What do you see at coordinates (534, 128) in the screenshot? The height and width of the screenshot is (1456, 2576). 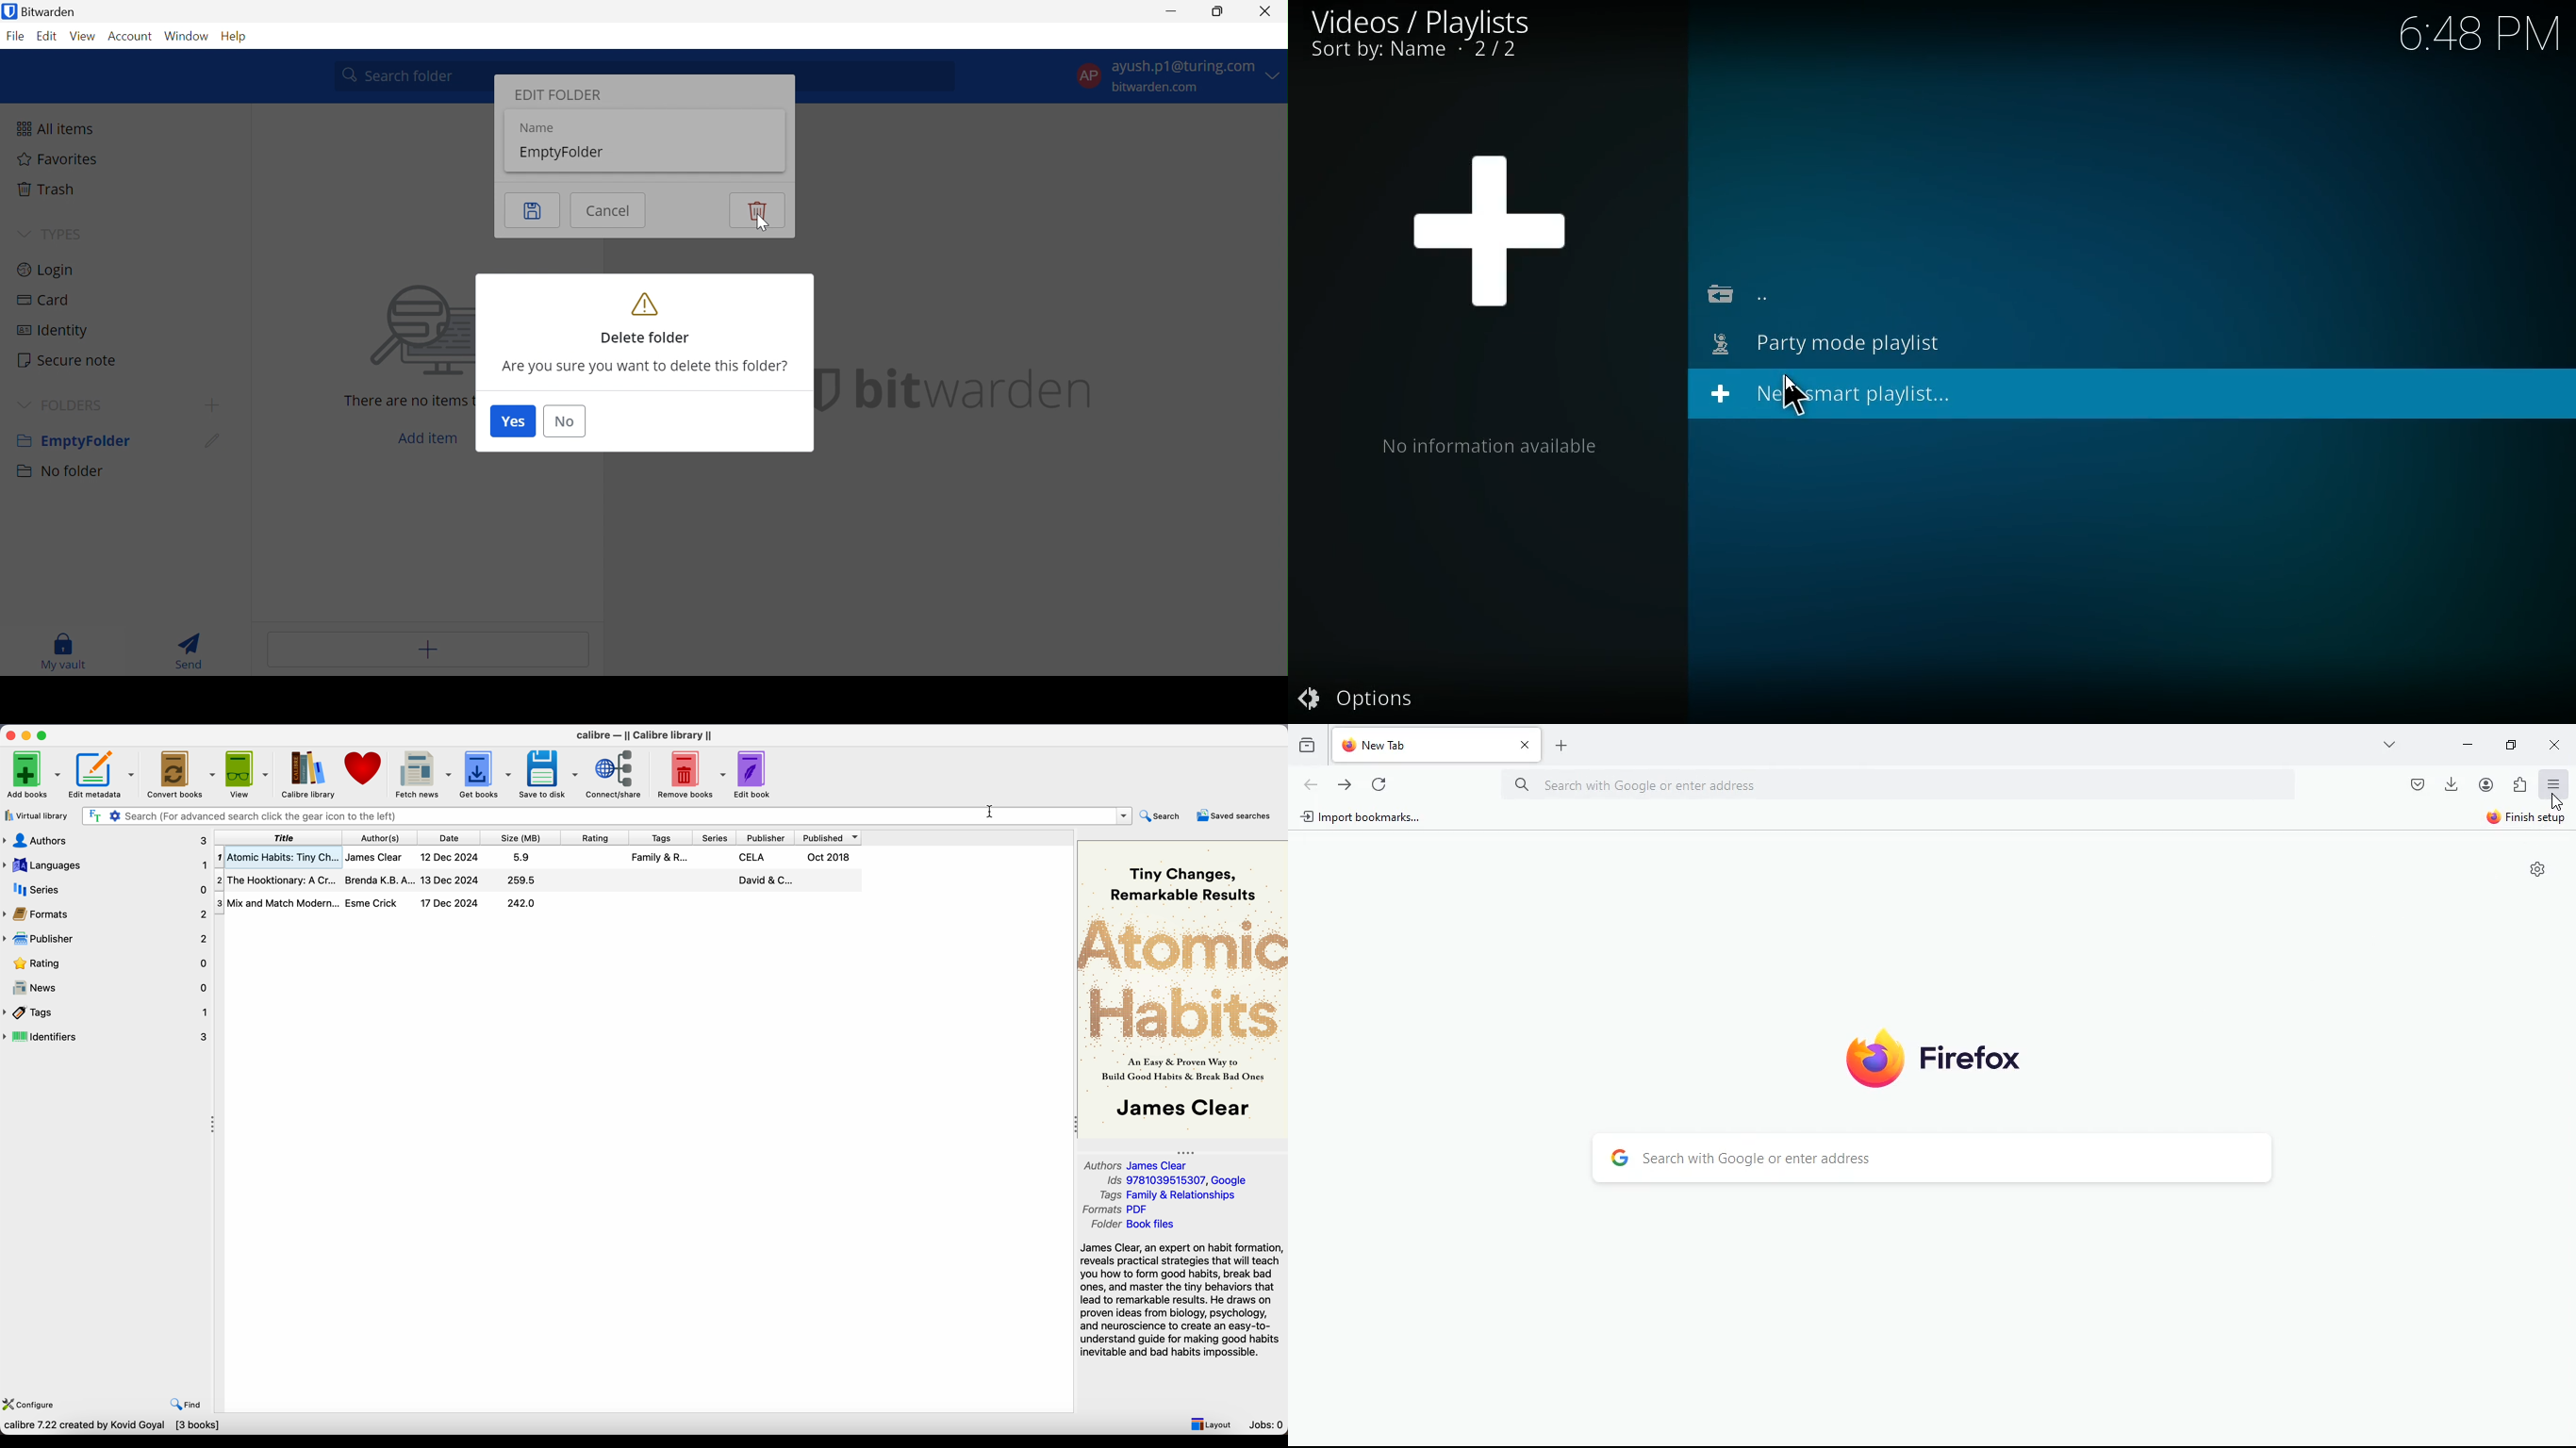 I see `Name` at bounding box center [534, 128].